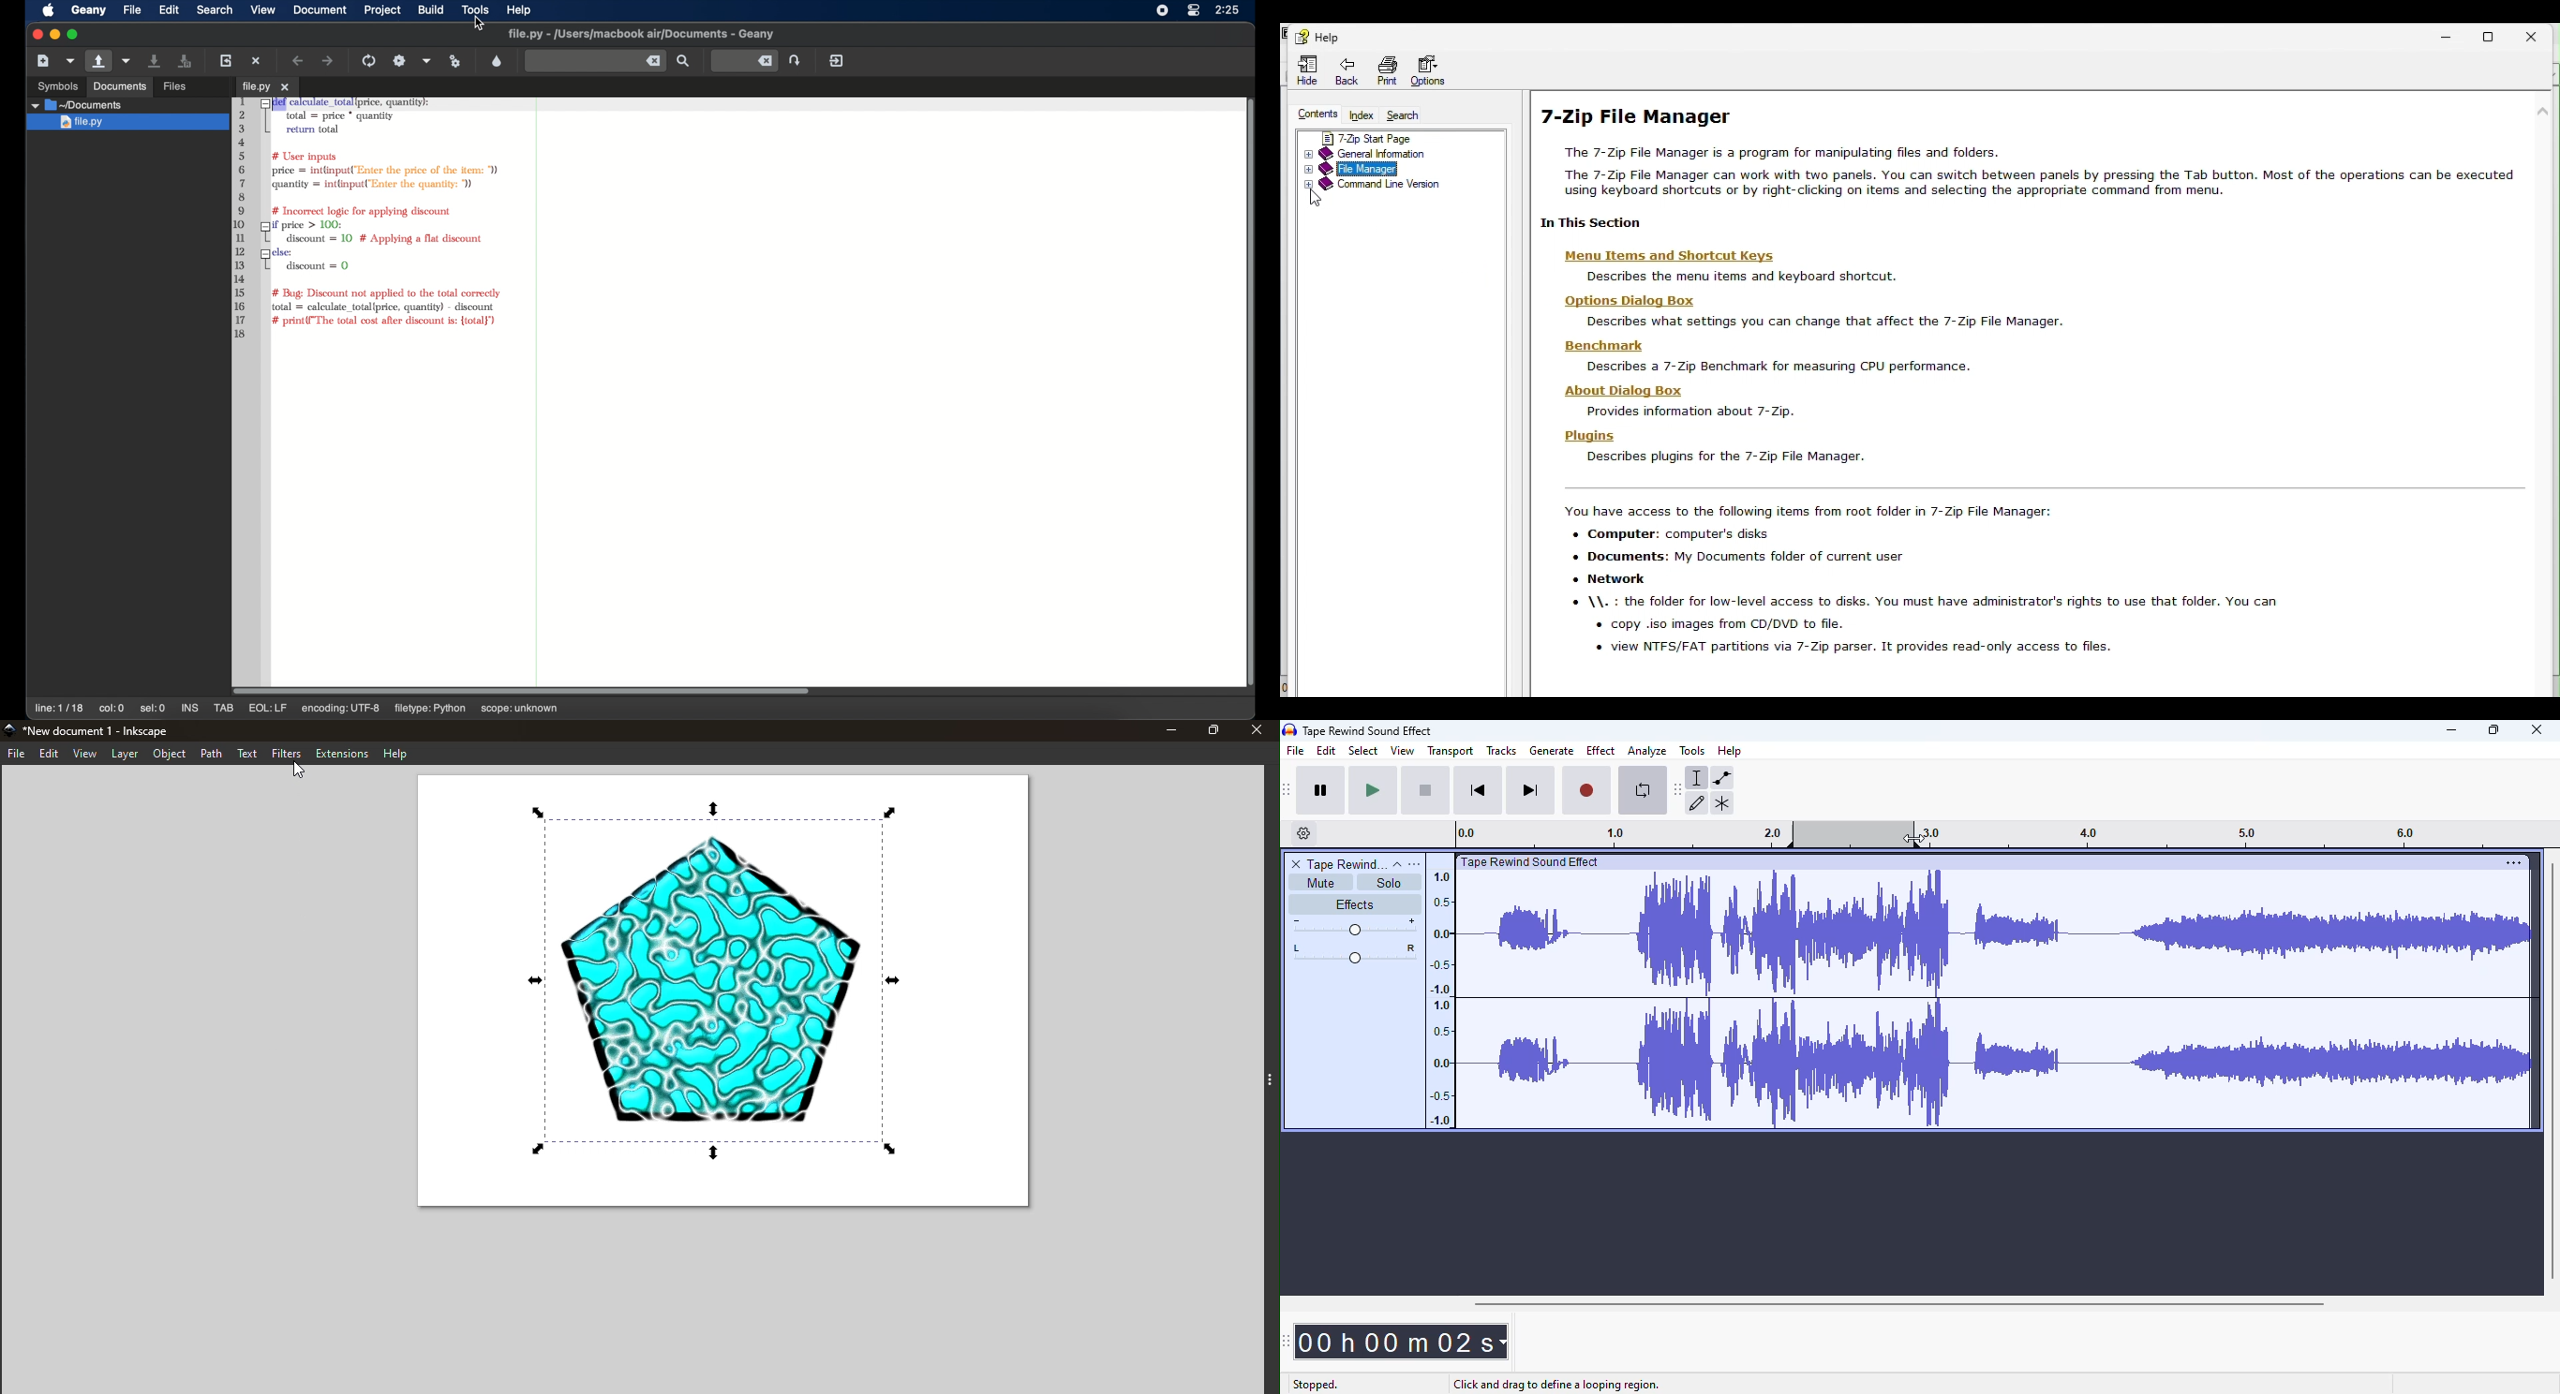 This screenshot has width=2576, height=1400. What do you see at coordinates (1721, 803) in the screenshot?
I see `multi-tool` at bounding box center [1721, 803].